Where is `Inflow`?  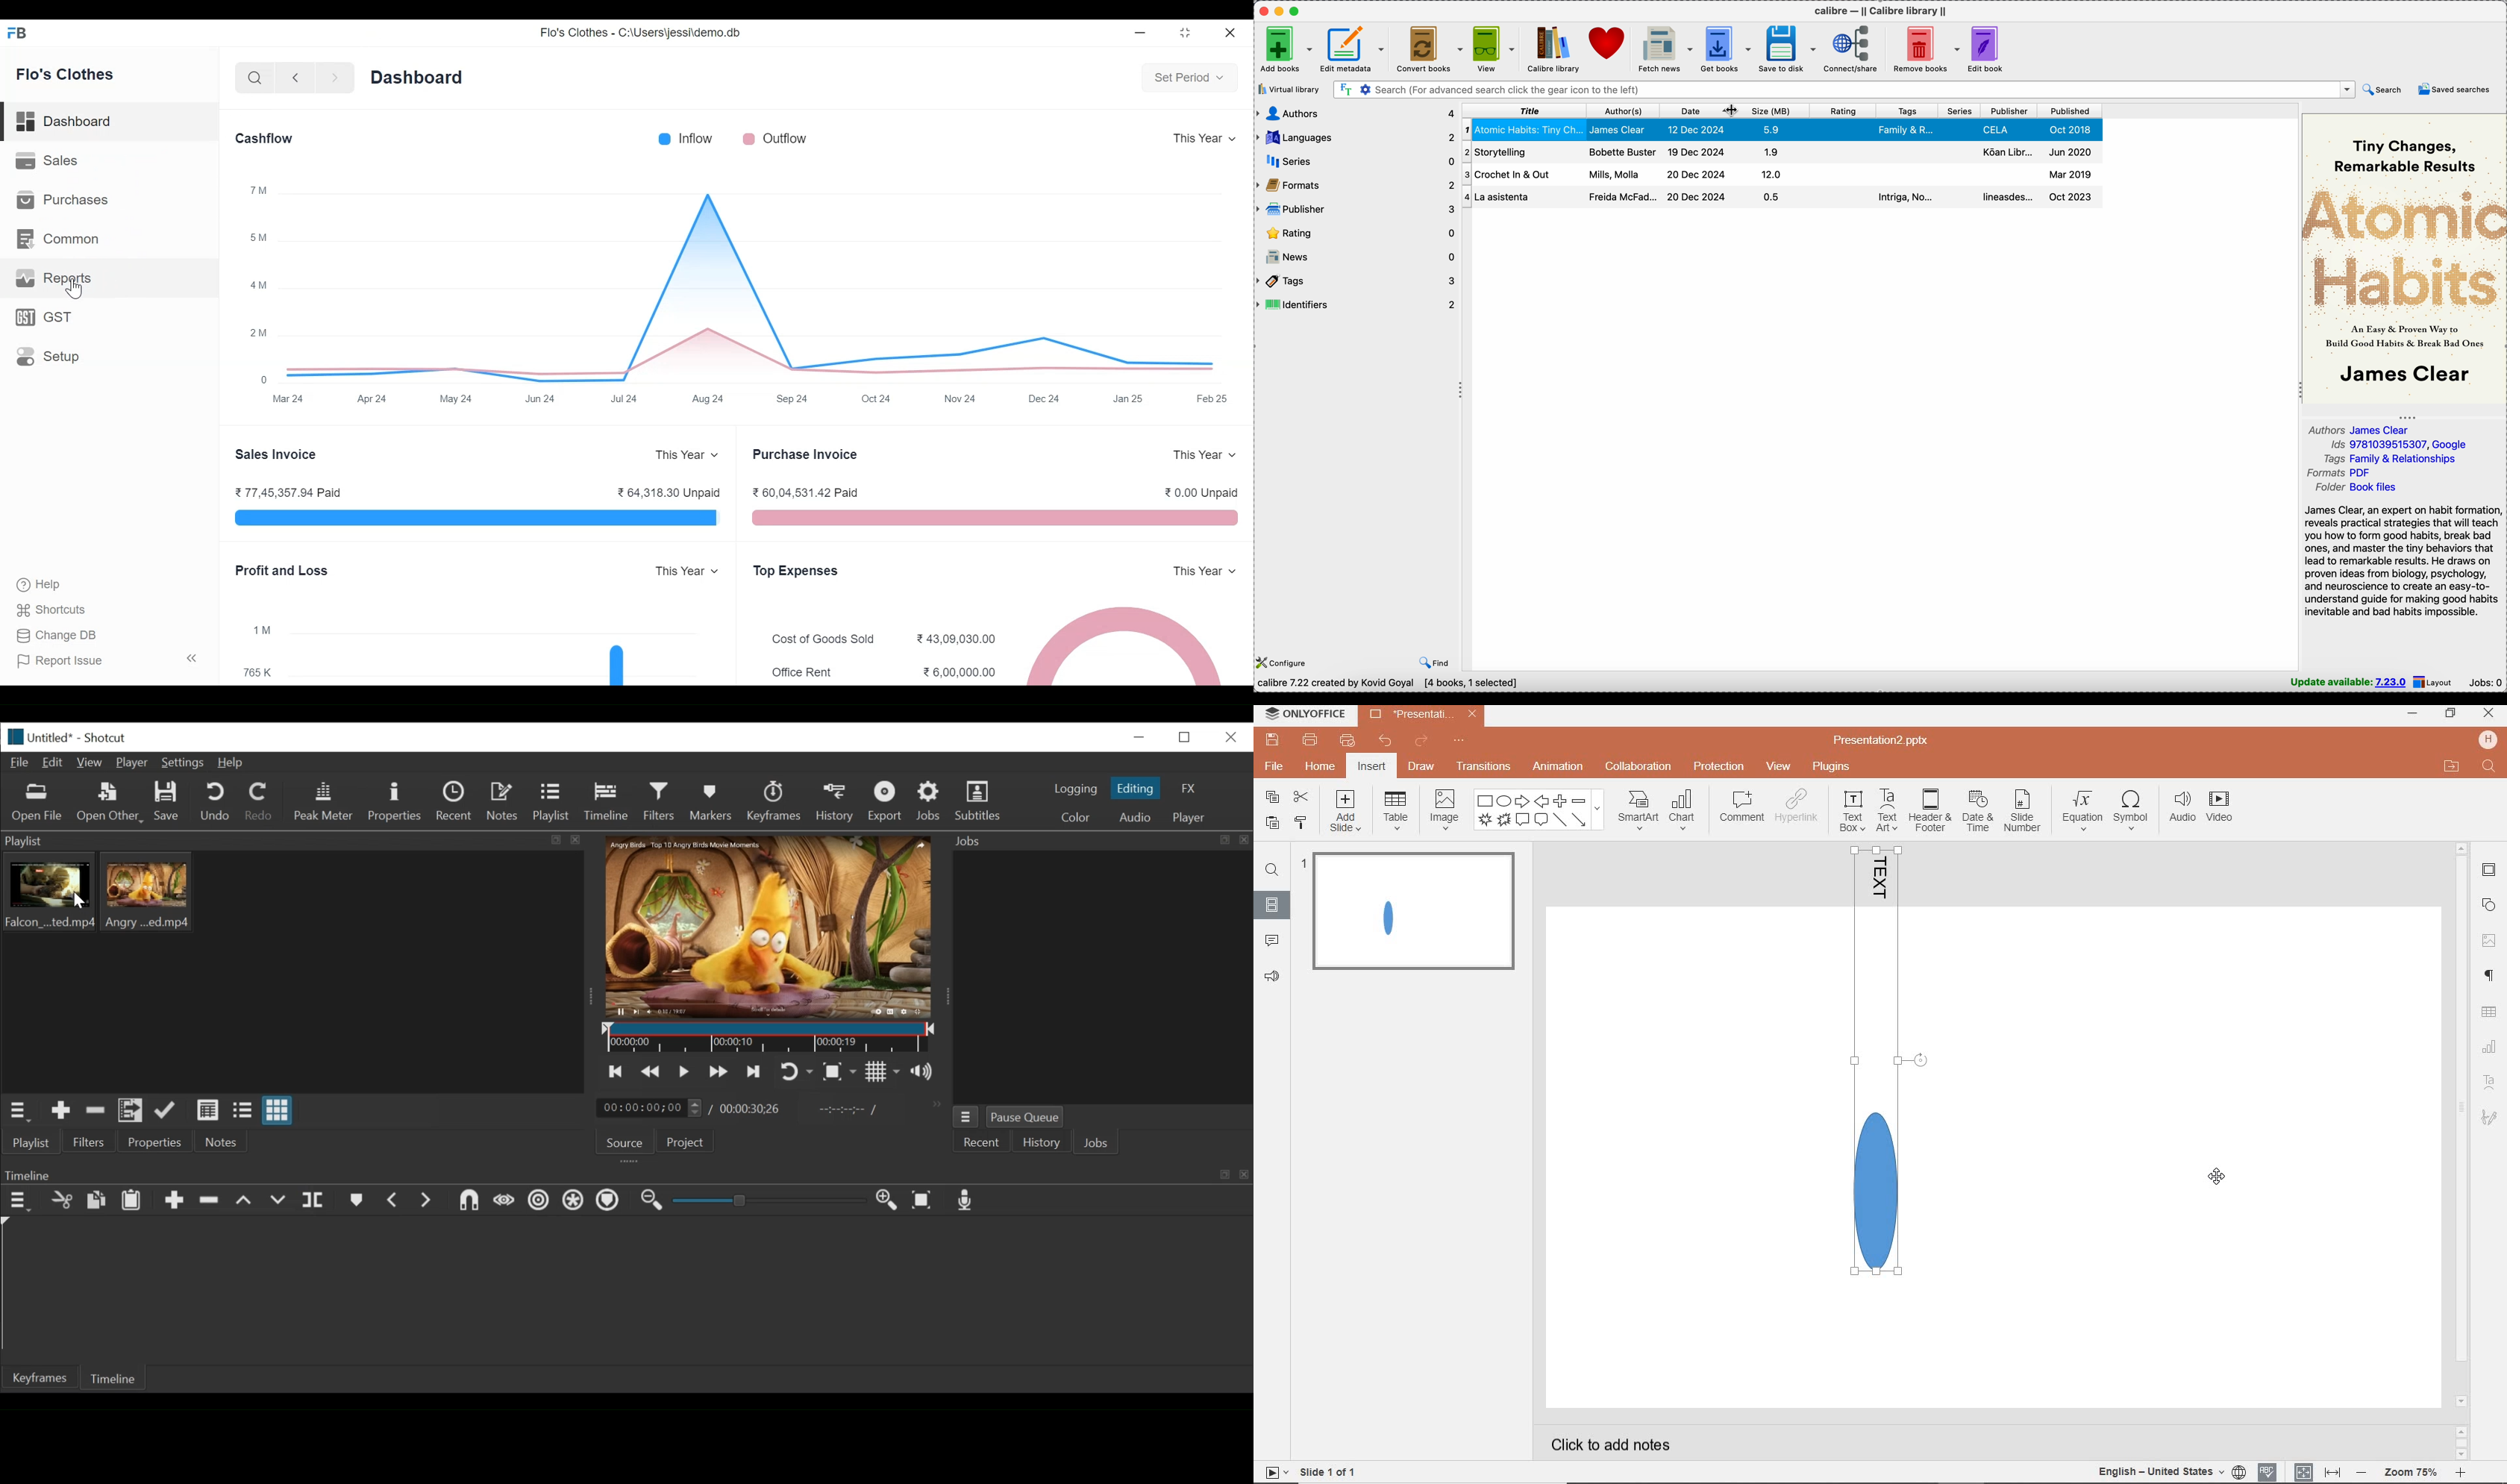
Inflow is located at coordinates (697, 138).